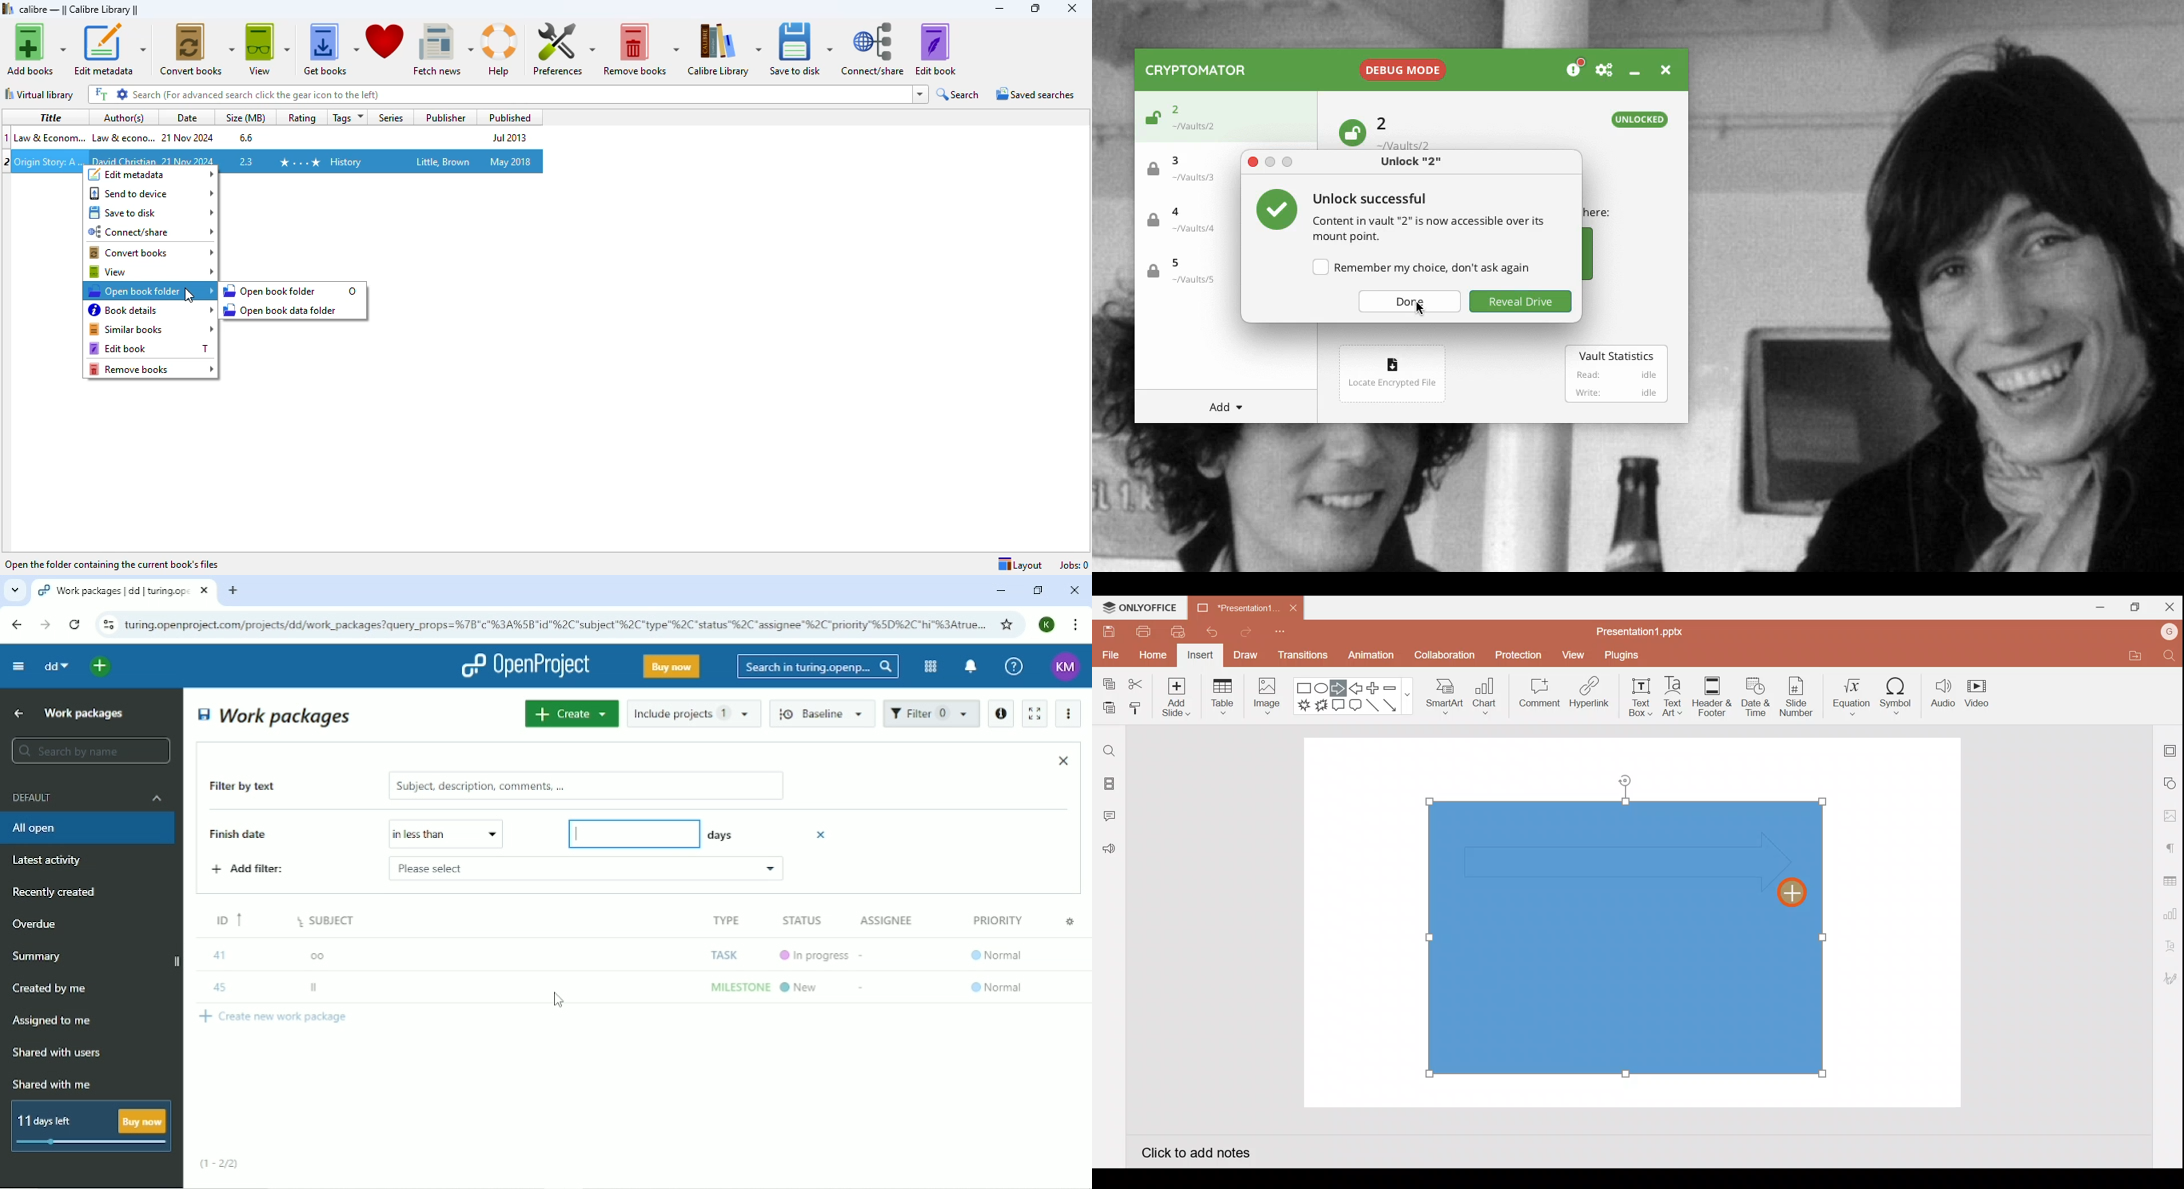 The height and width of the screenshot is (1204, 2184). I want to click on Maximize, so click(2132, 607).